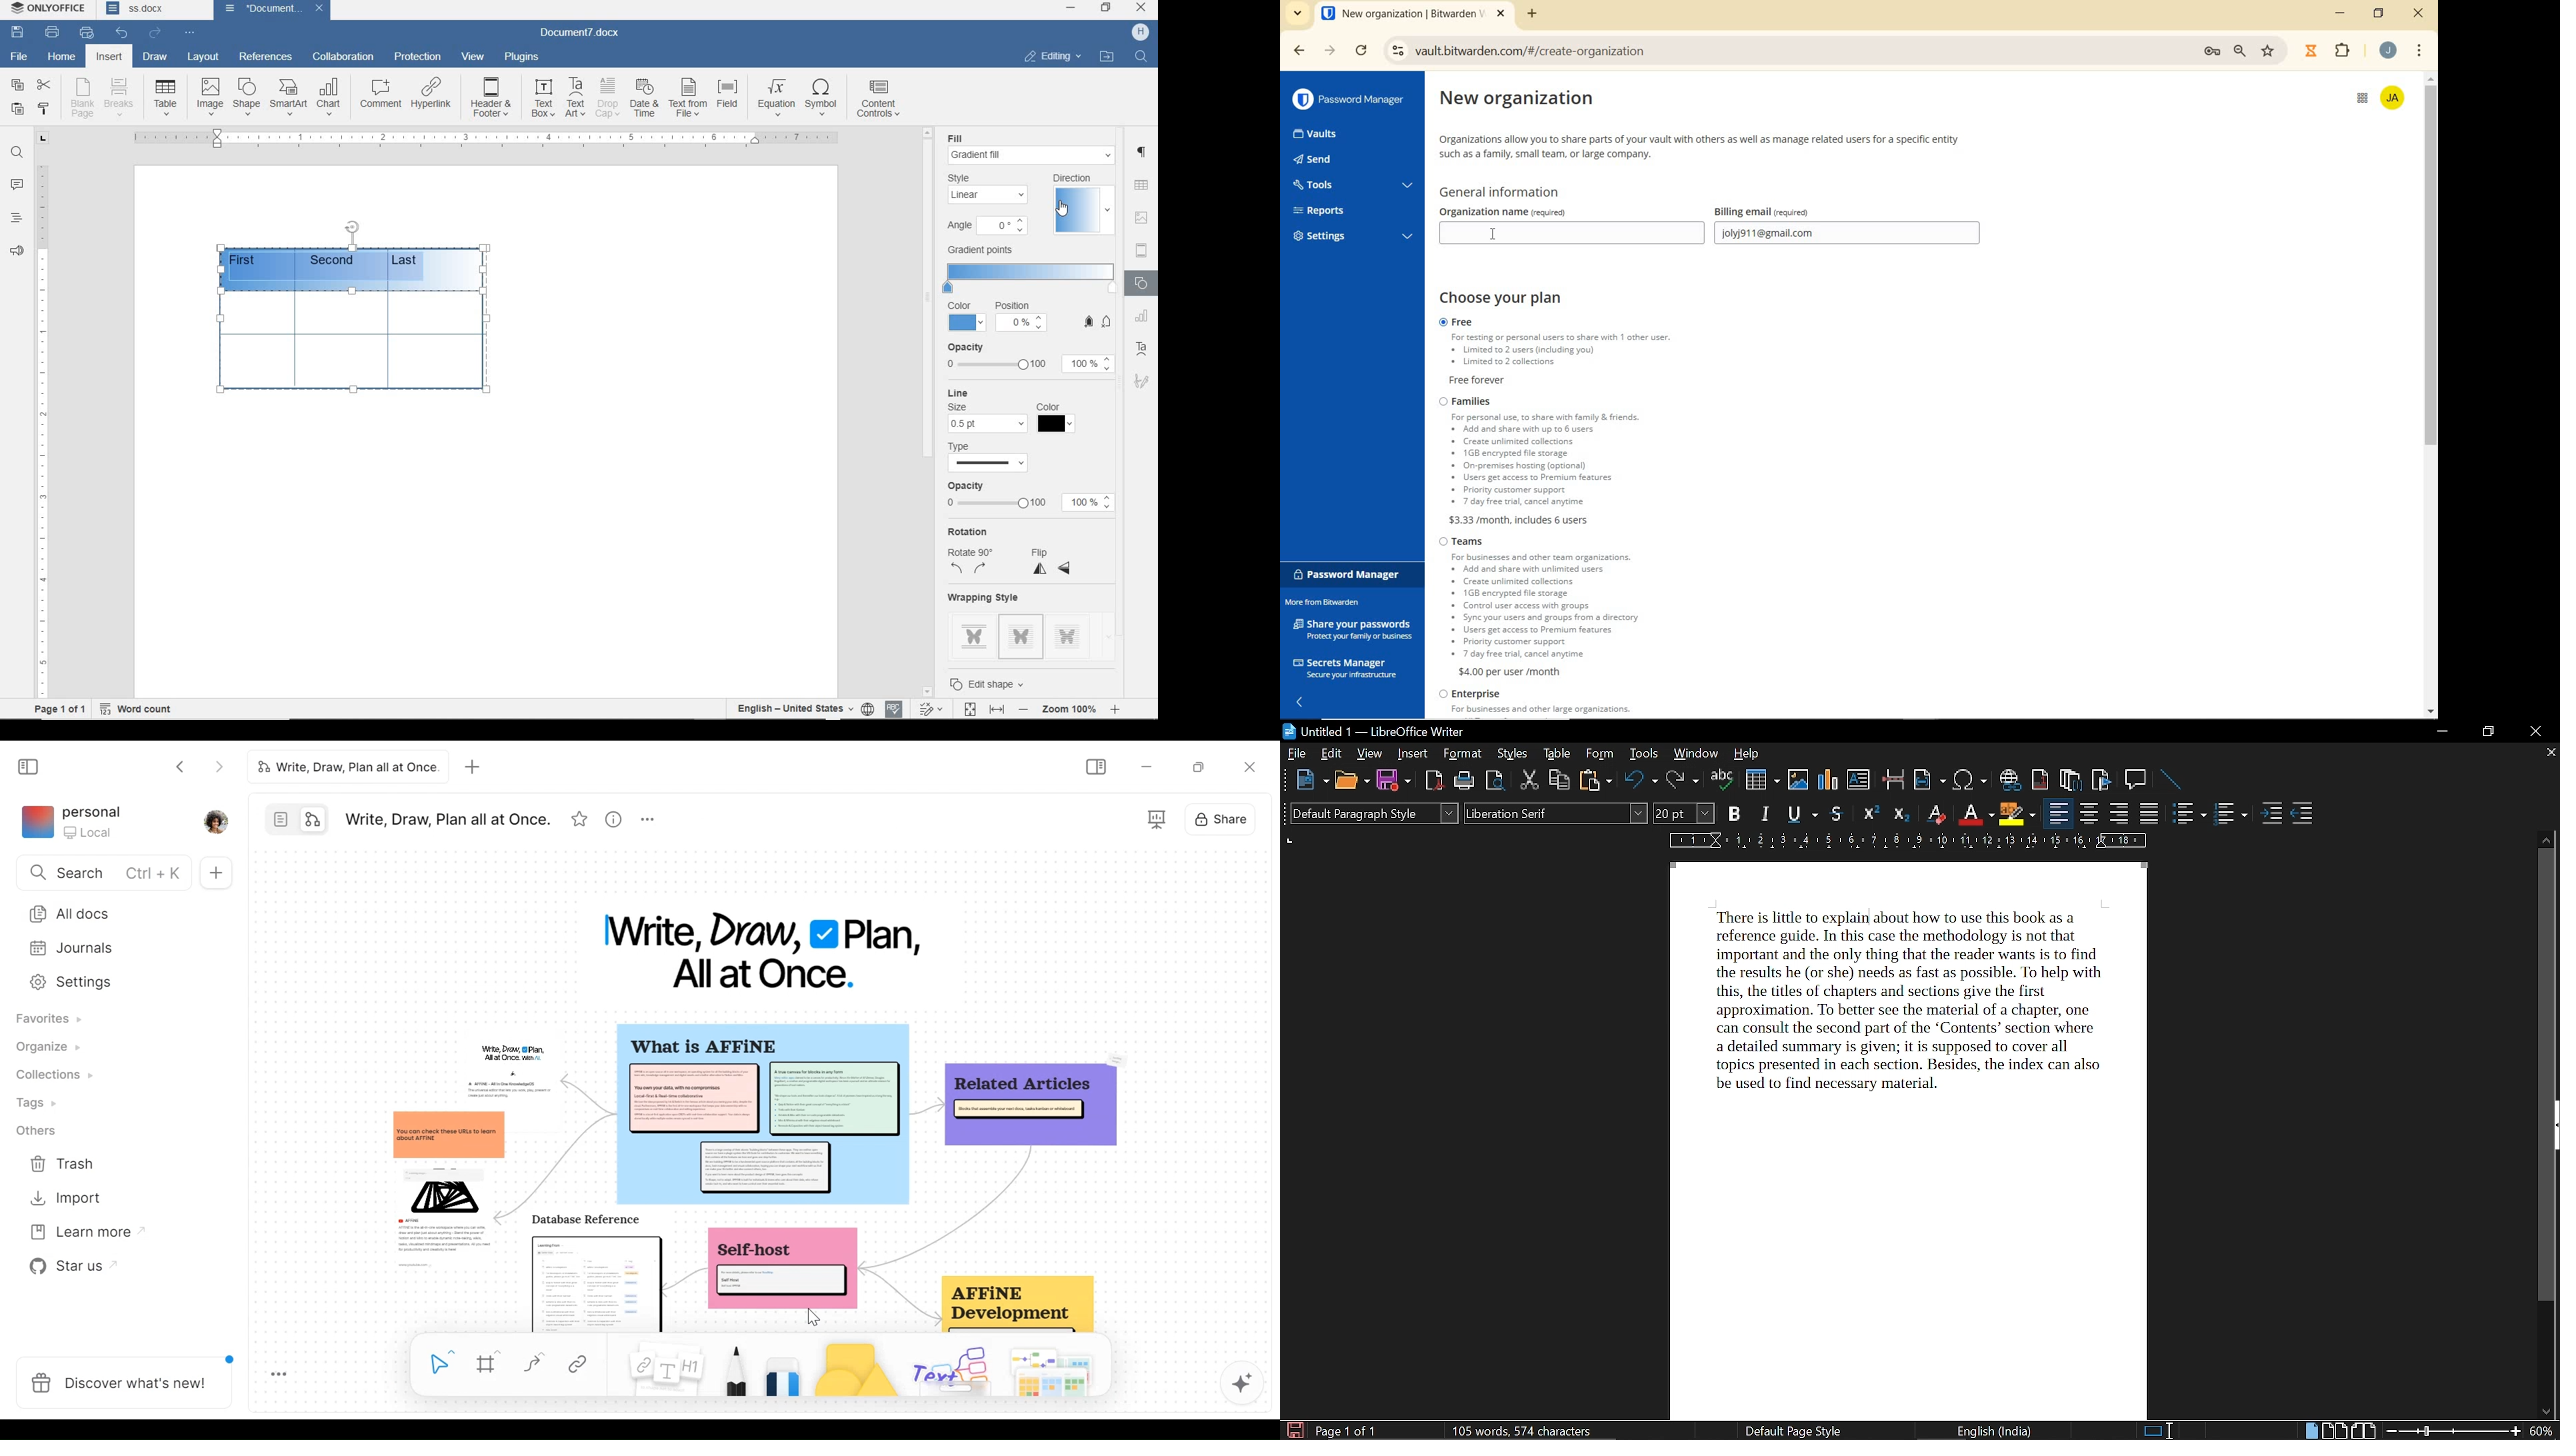 This screenshot has height=1456, width=2576. I want to click on minimize, so click(2343, 13).